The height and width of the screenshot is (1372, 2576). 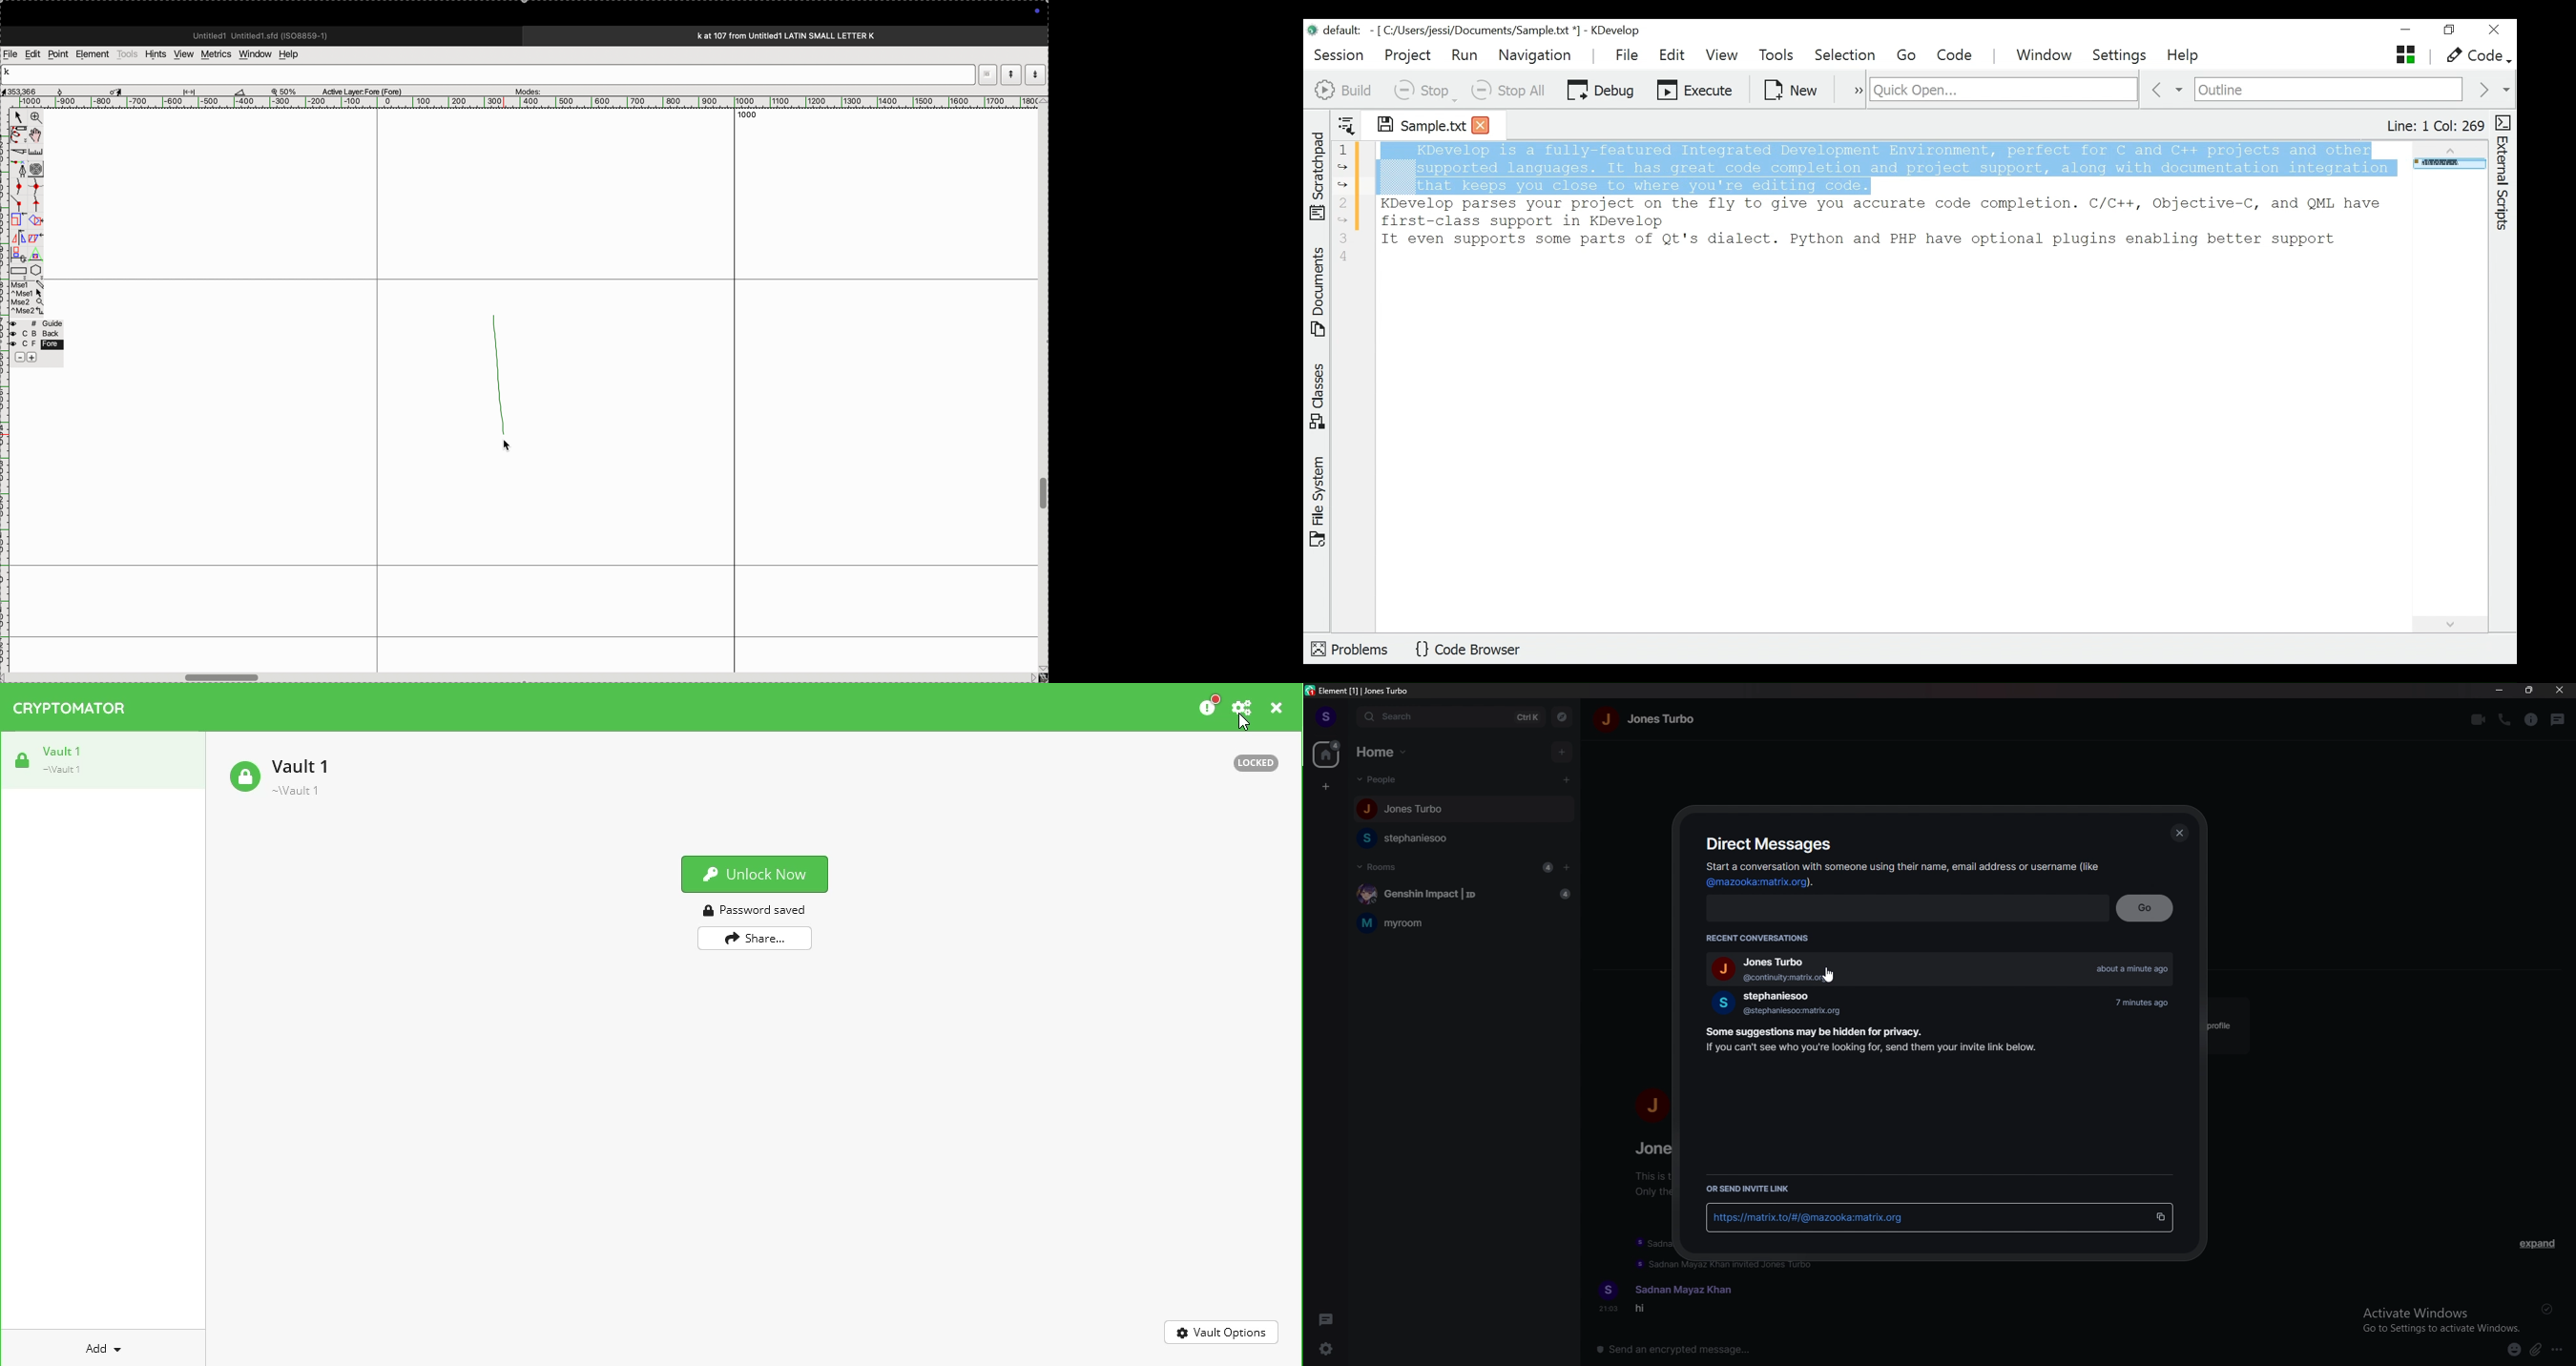 I want to click on cursor, so click(x=18, y=119).